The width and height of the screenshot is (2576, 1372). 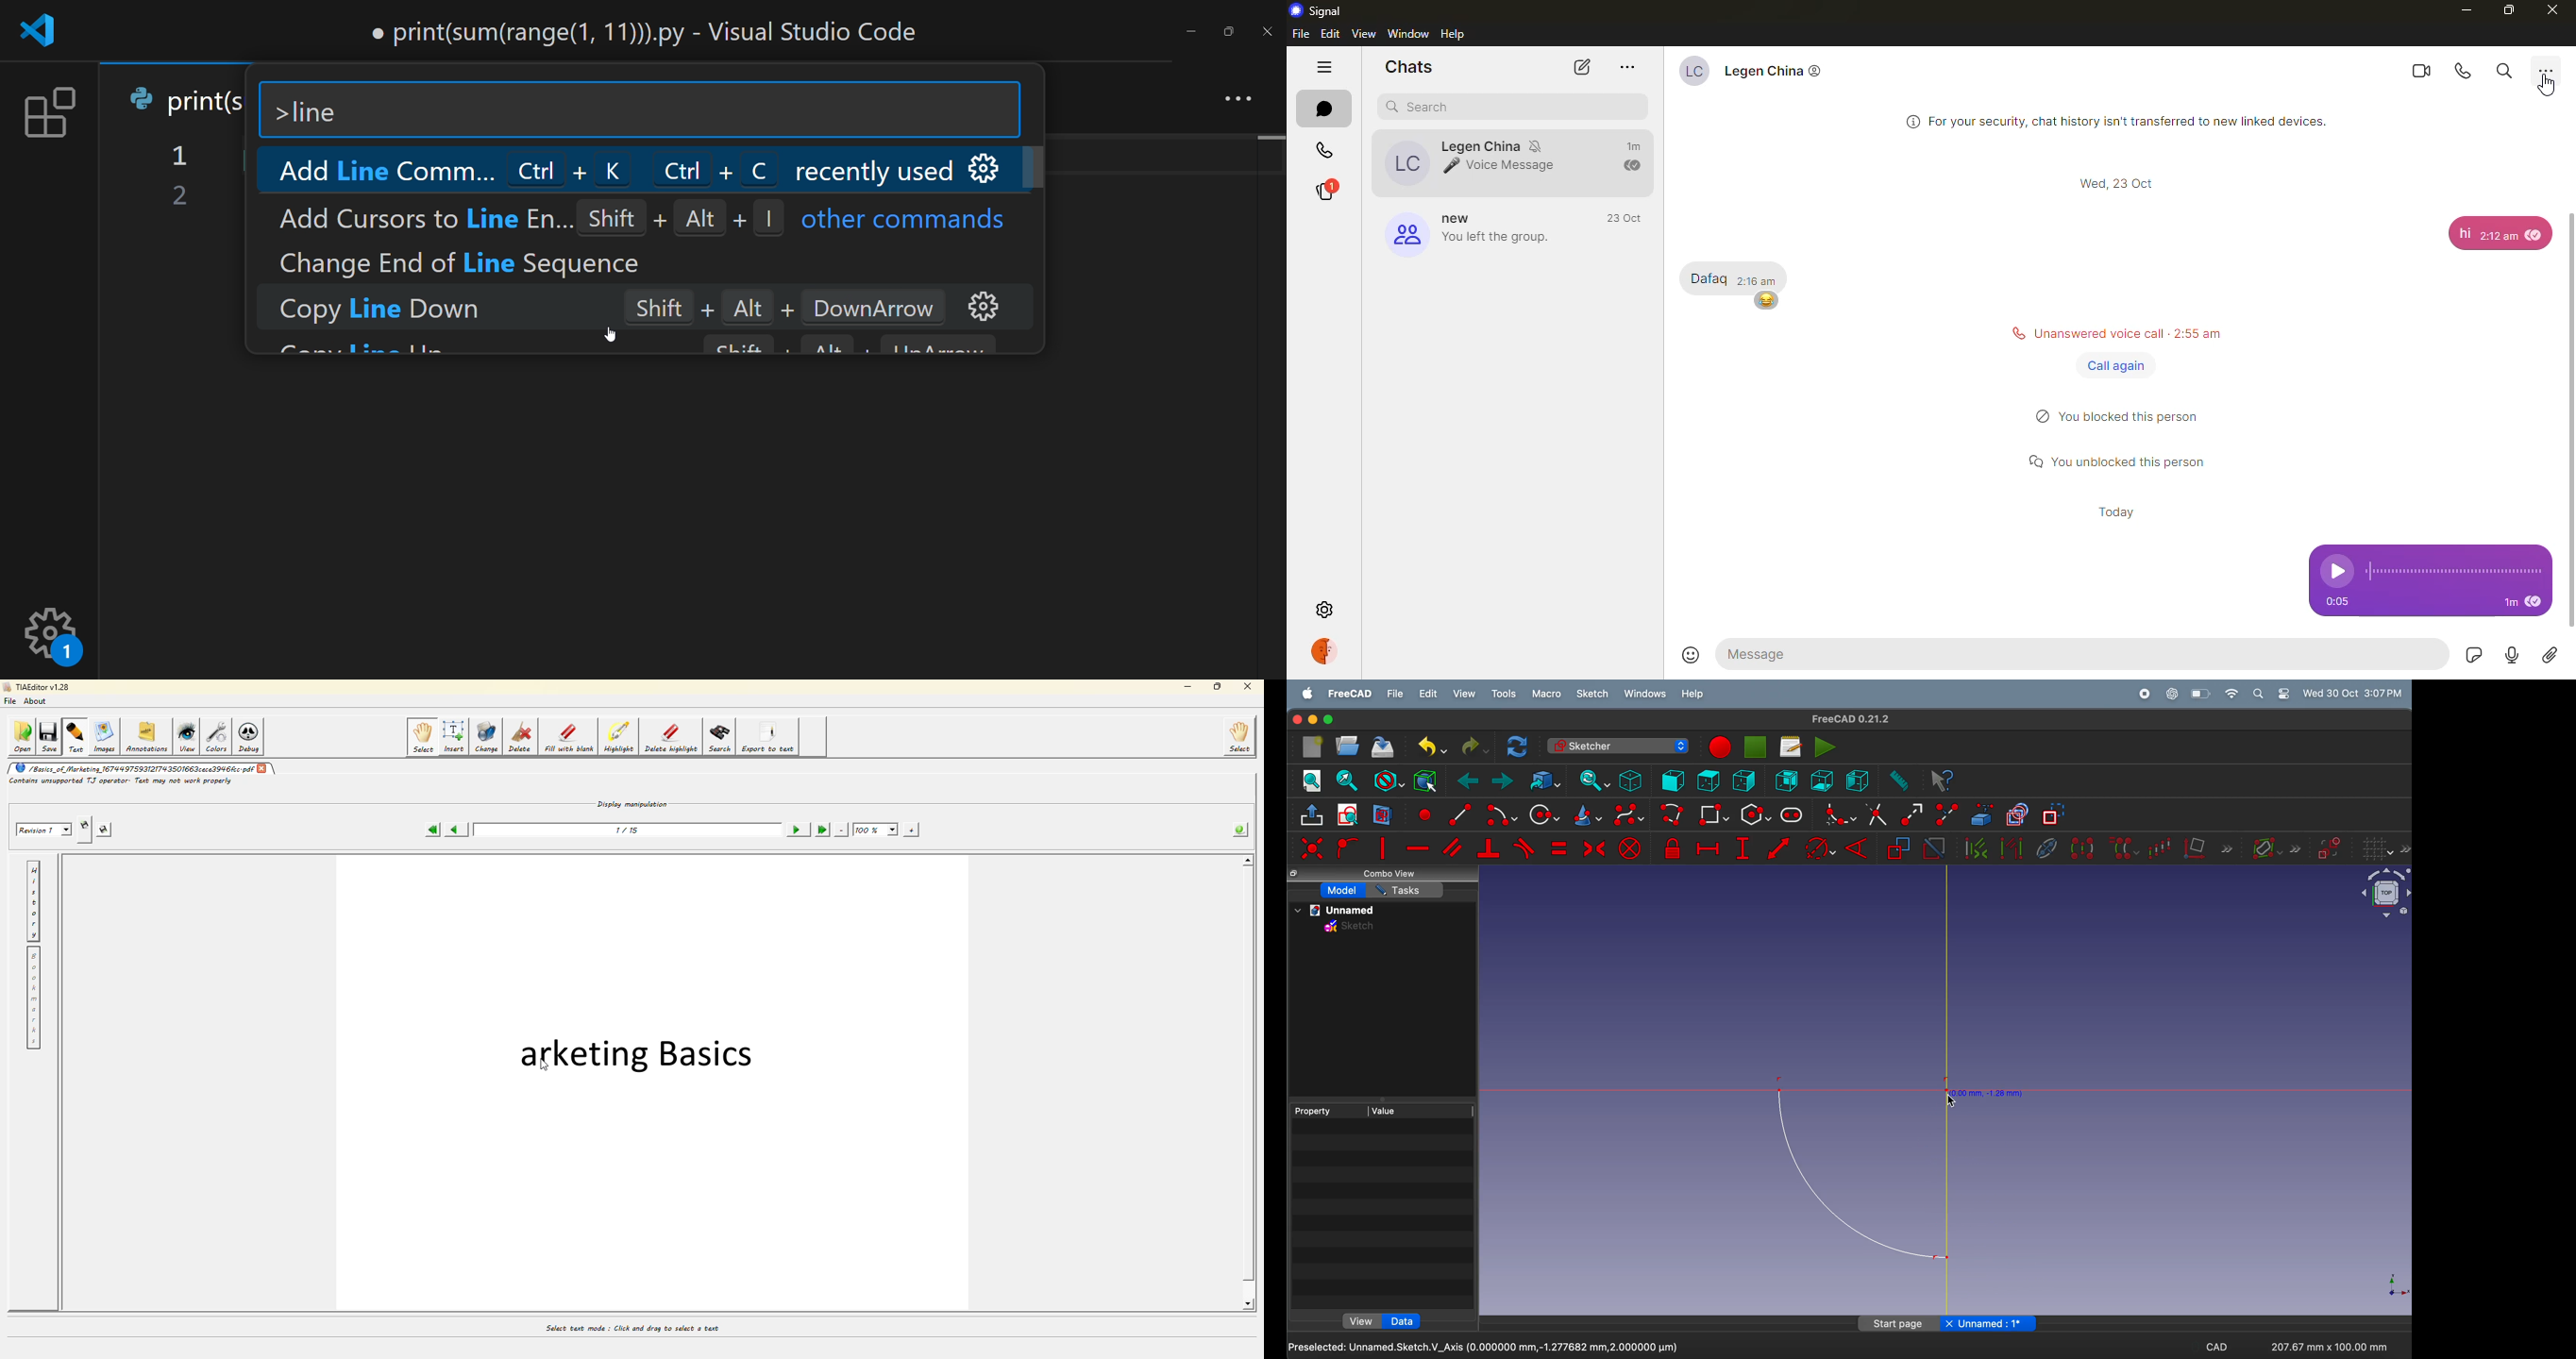 What do you see at coordinates (1756, 747) in the screenshot?
I see `pause marco` at bounding box center [1756, 747].